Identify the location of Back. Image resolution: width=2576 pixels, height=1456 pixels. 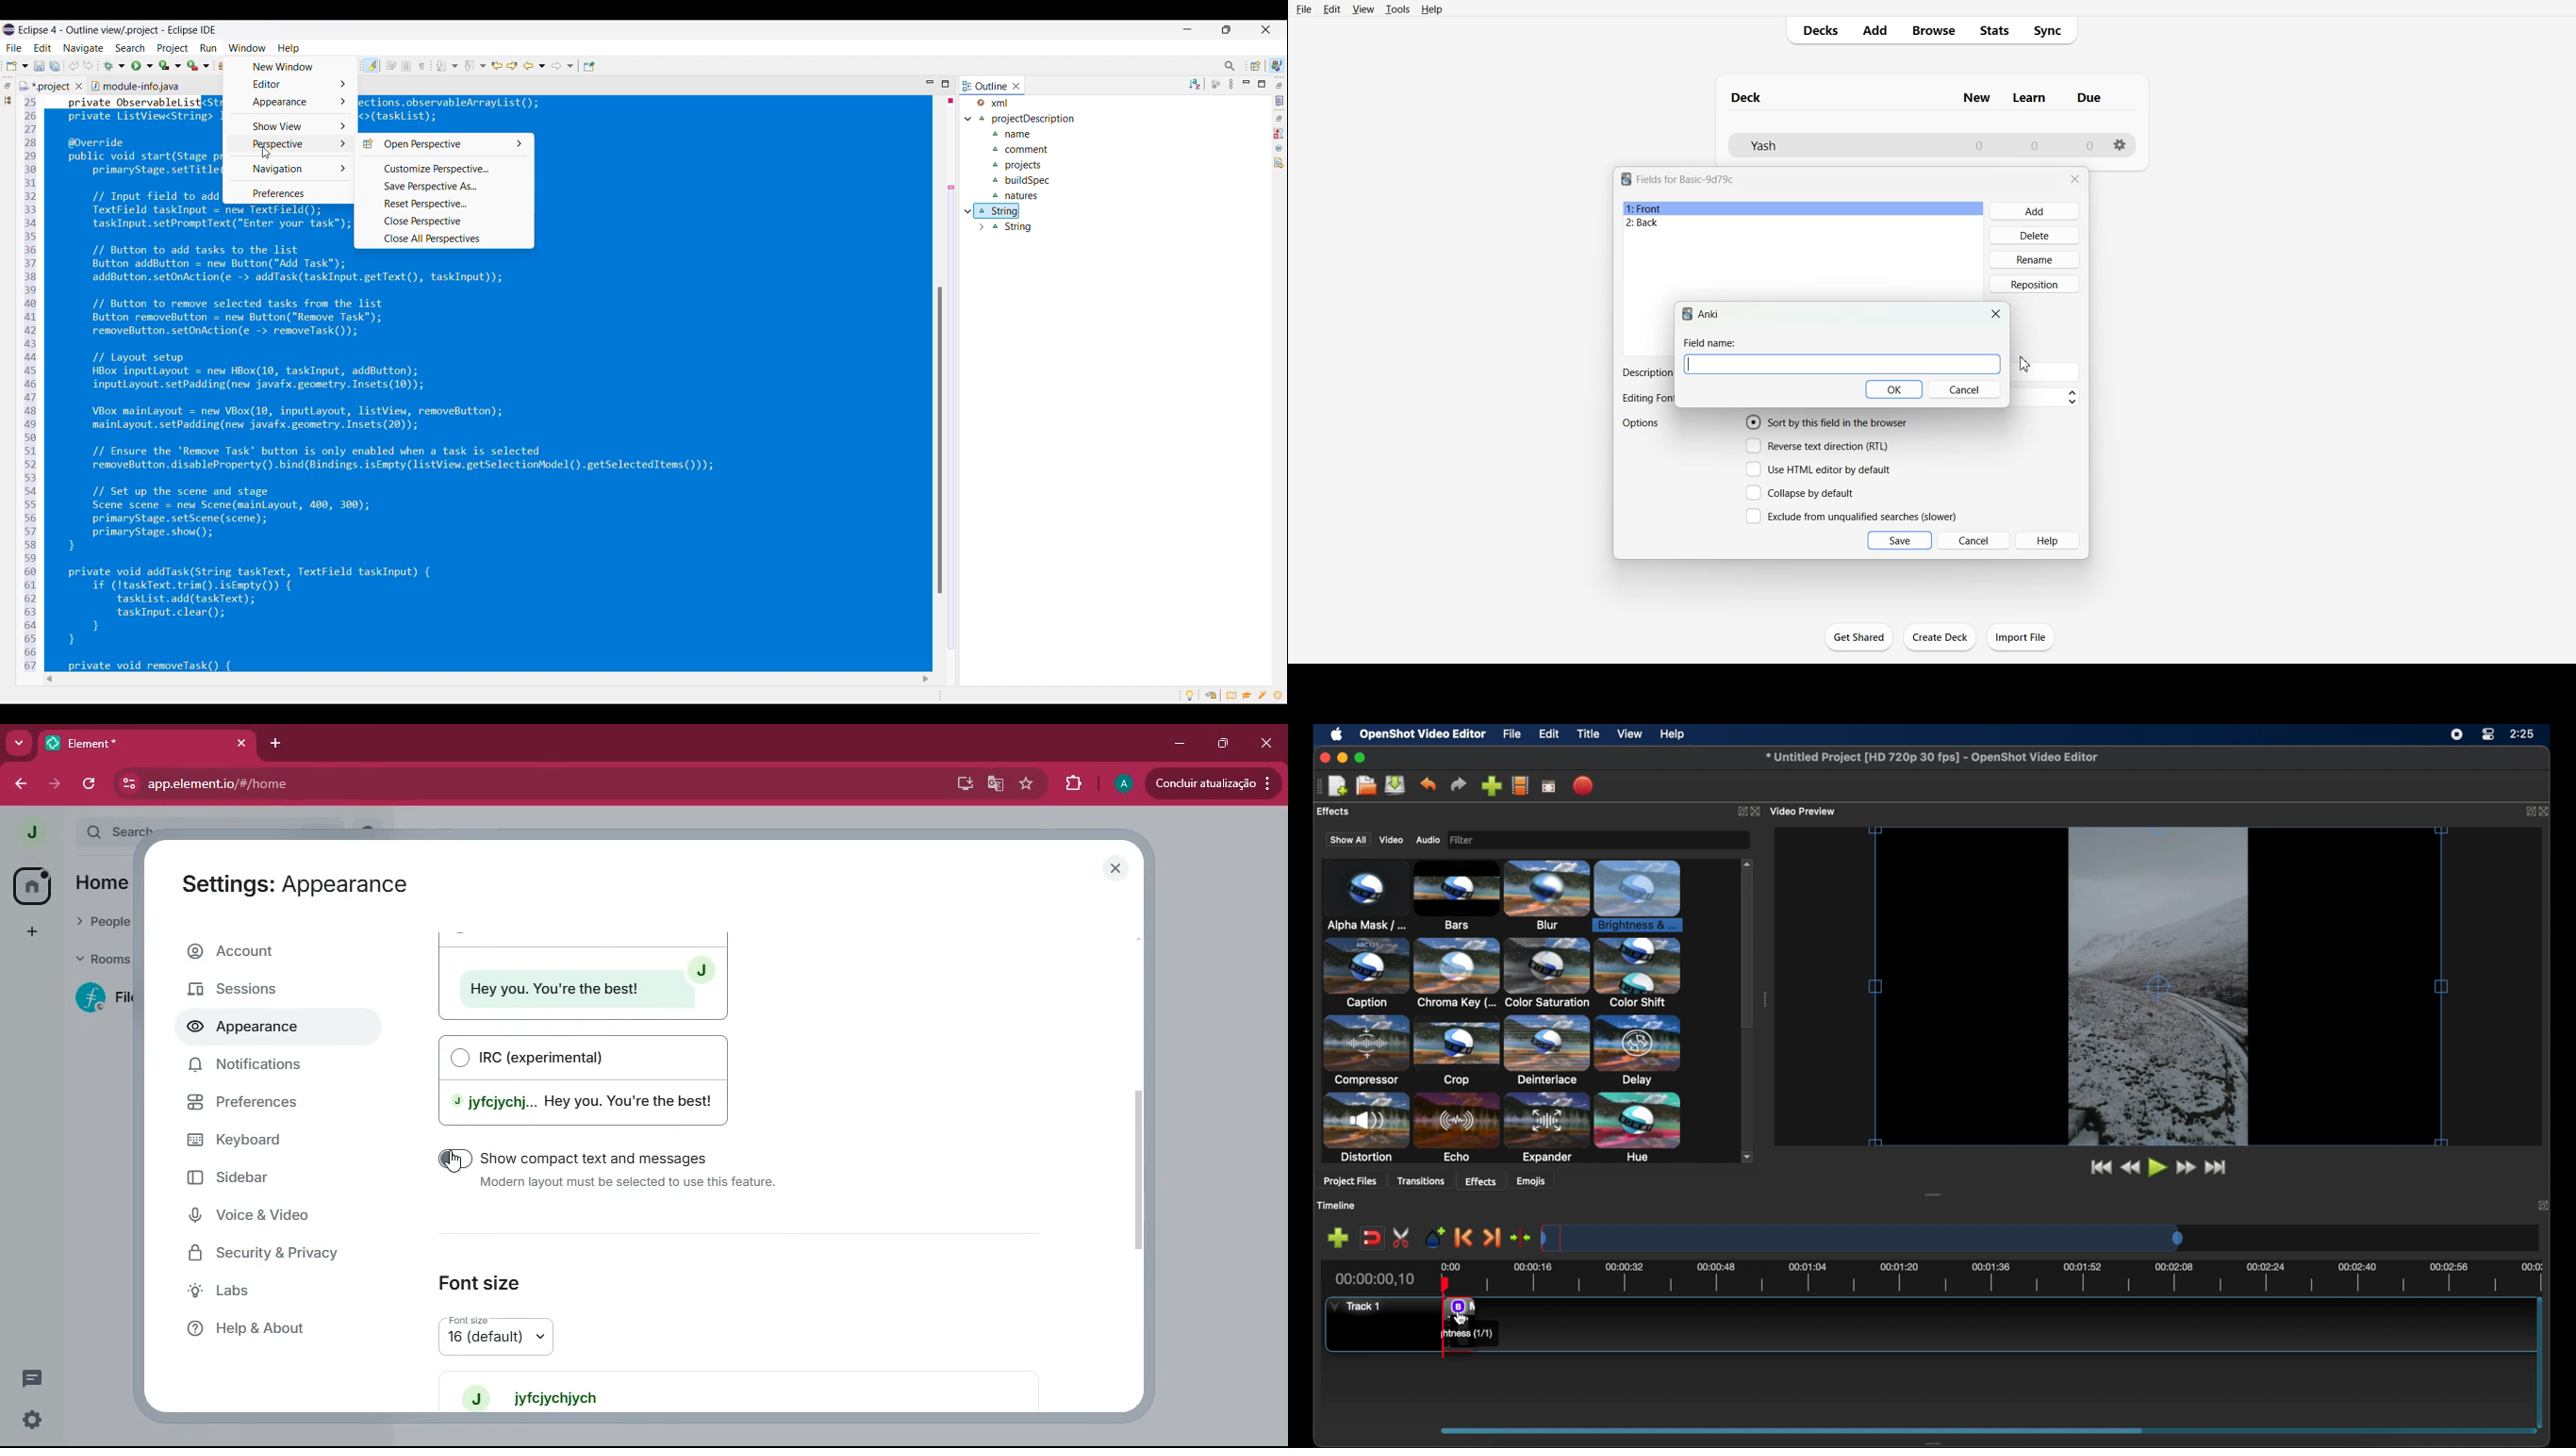
(1803, 223).